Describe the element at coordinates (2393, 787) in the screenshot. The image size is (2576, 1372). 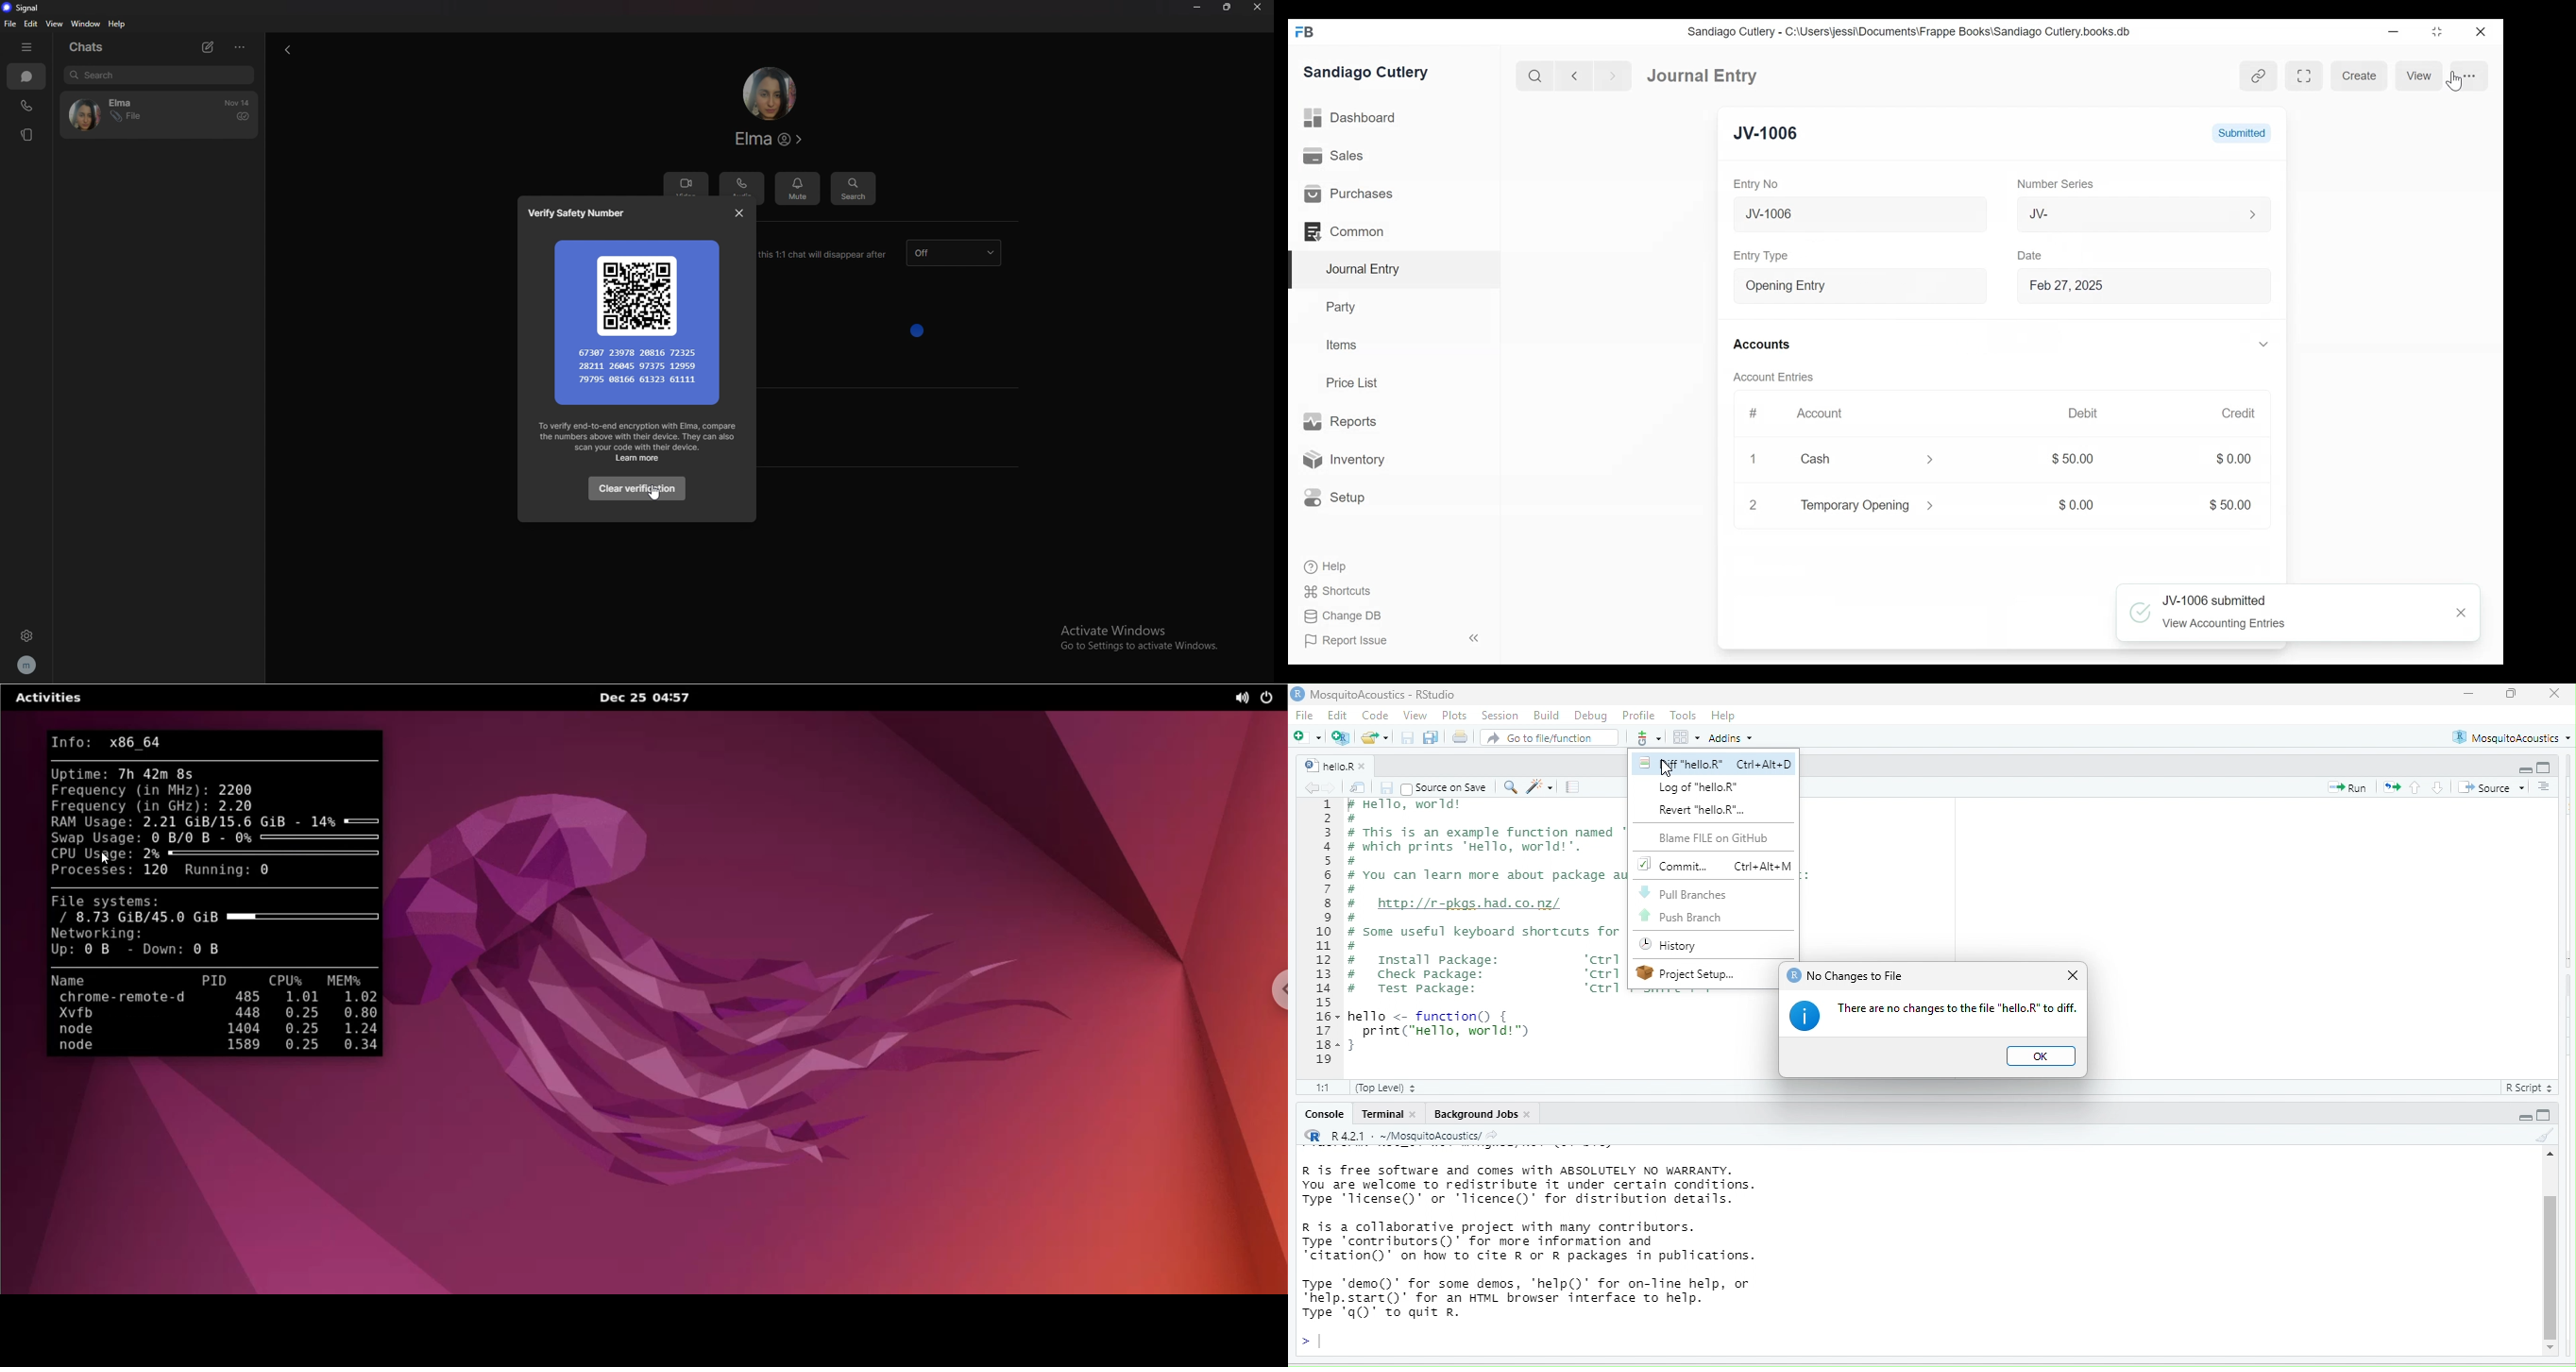
I see `re run the previous code` at that location.